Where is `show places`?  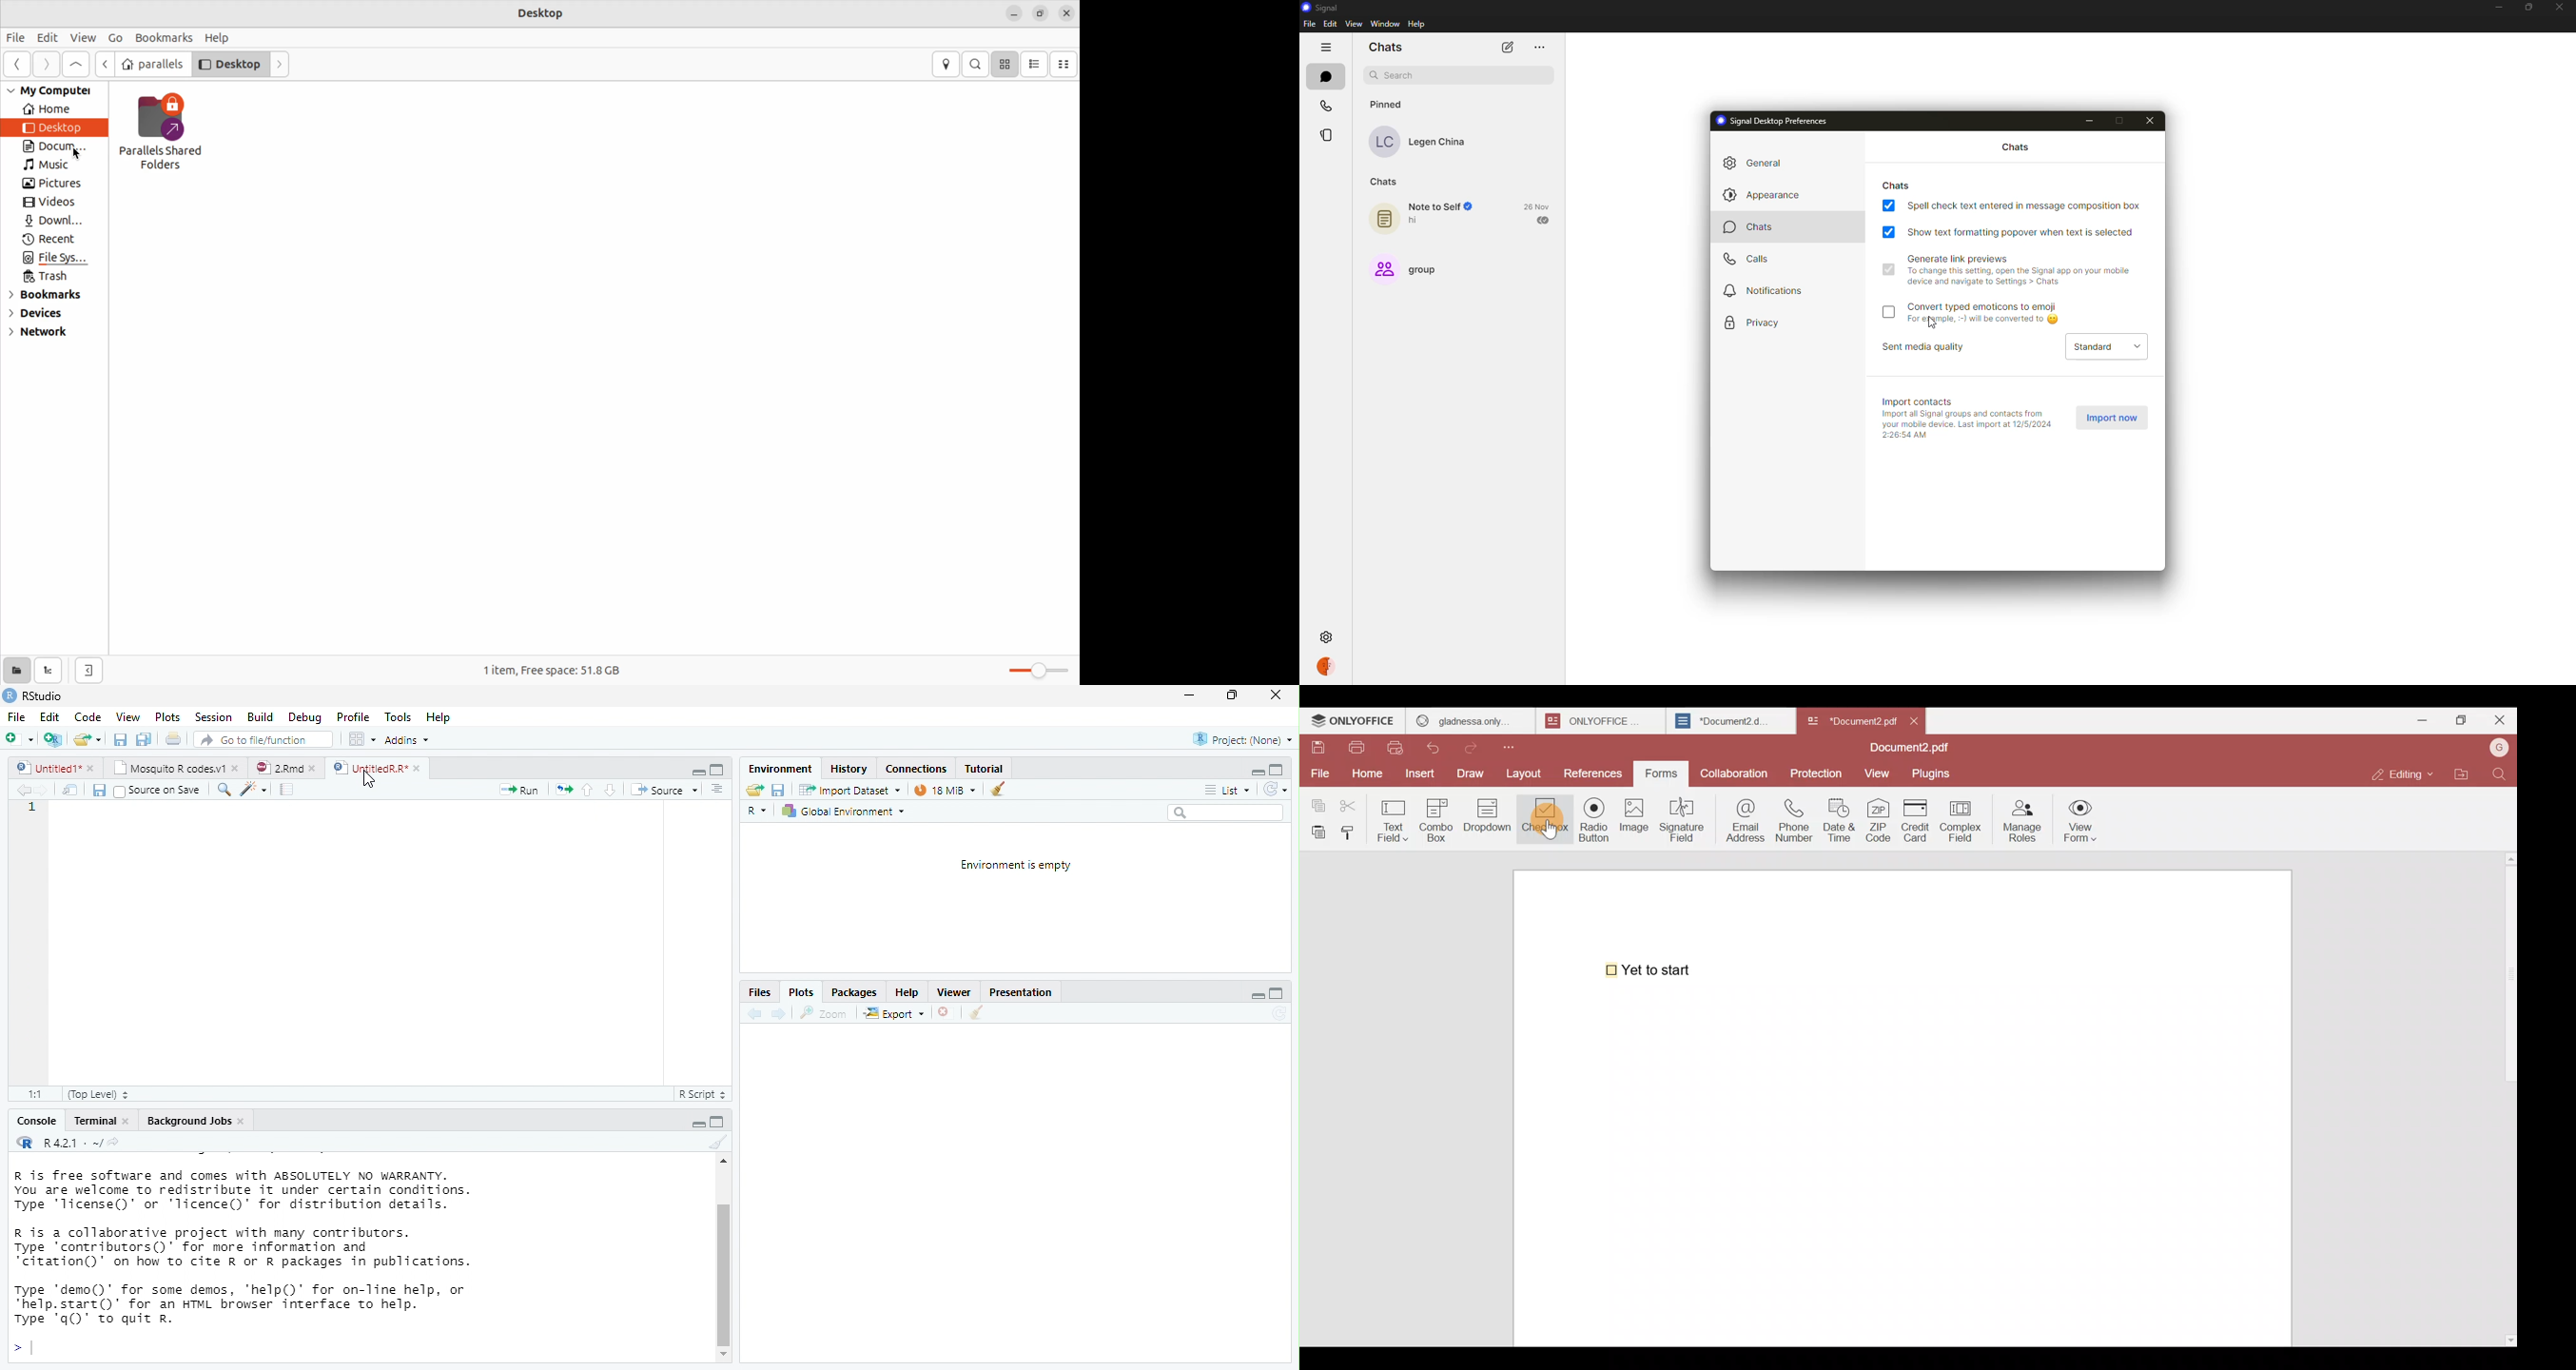
show places is located at coordinates (15, 670).